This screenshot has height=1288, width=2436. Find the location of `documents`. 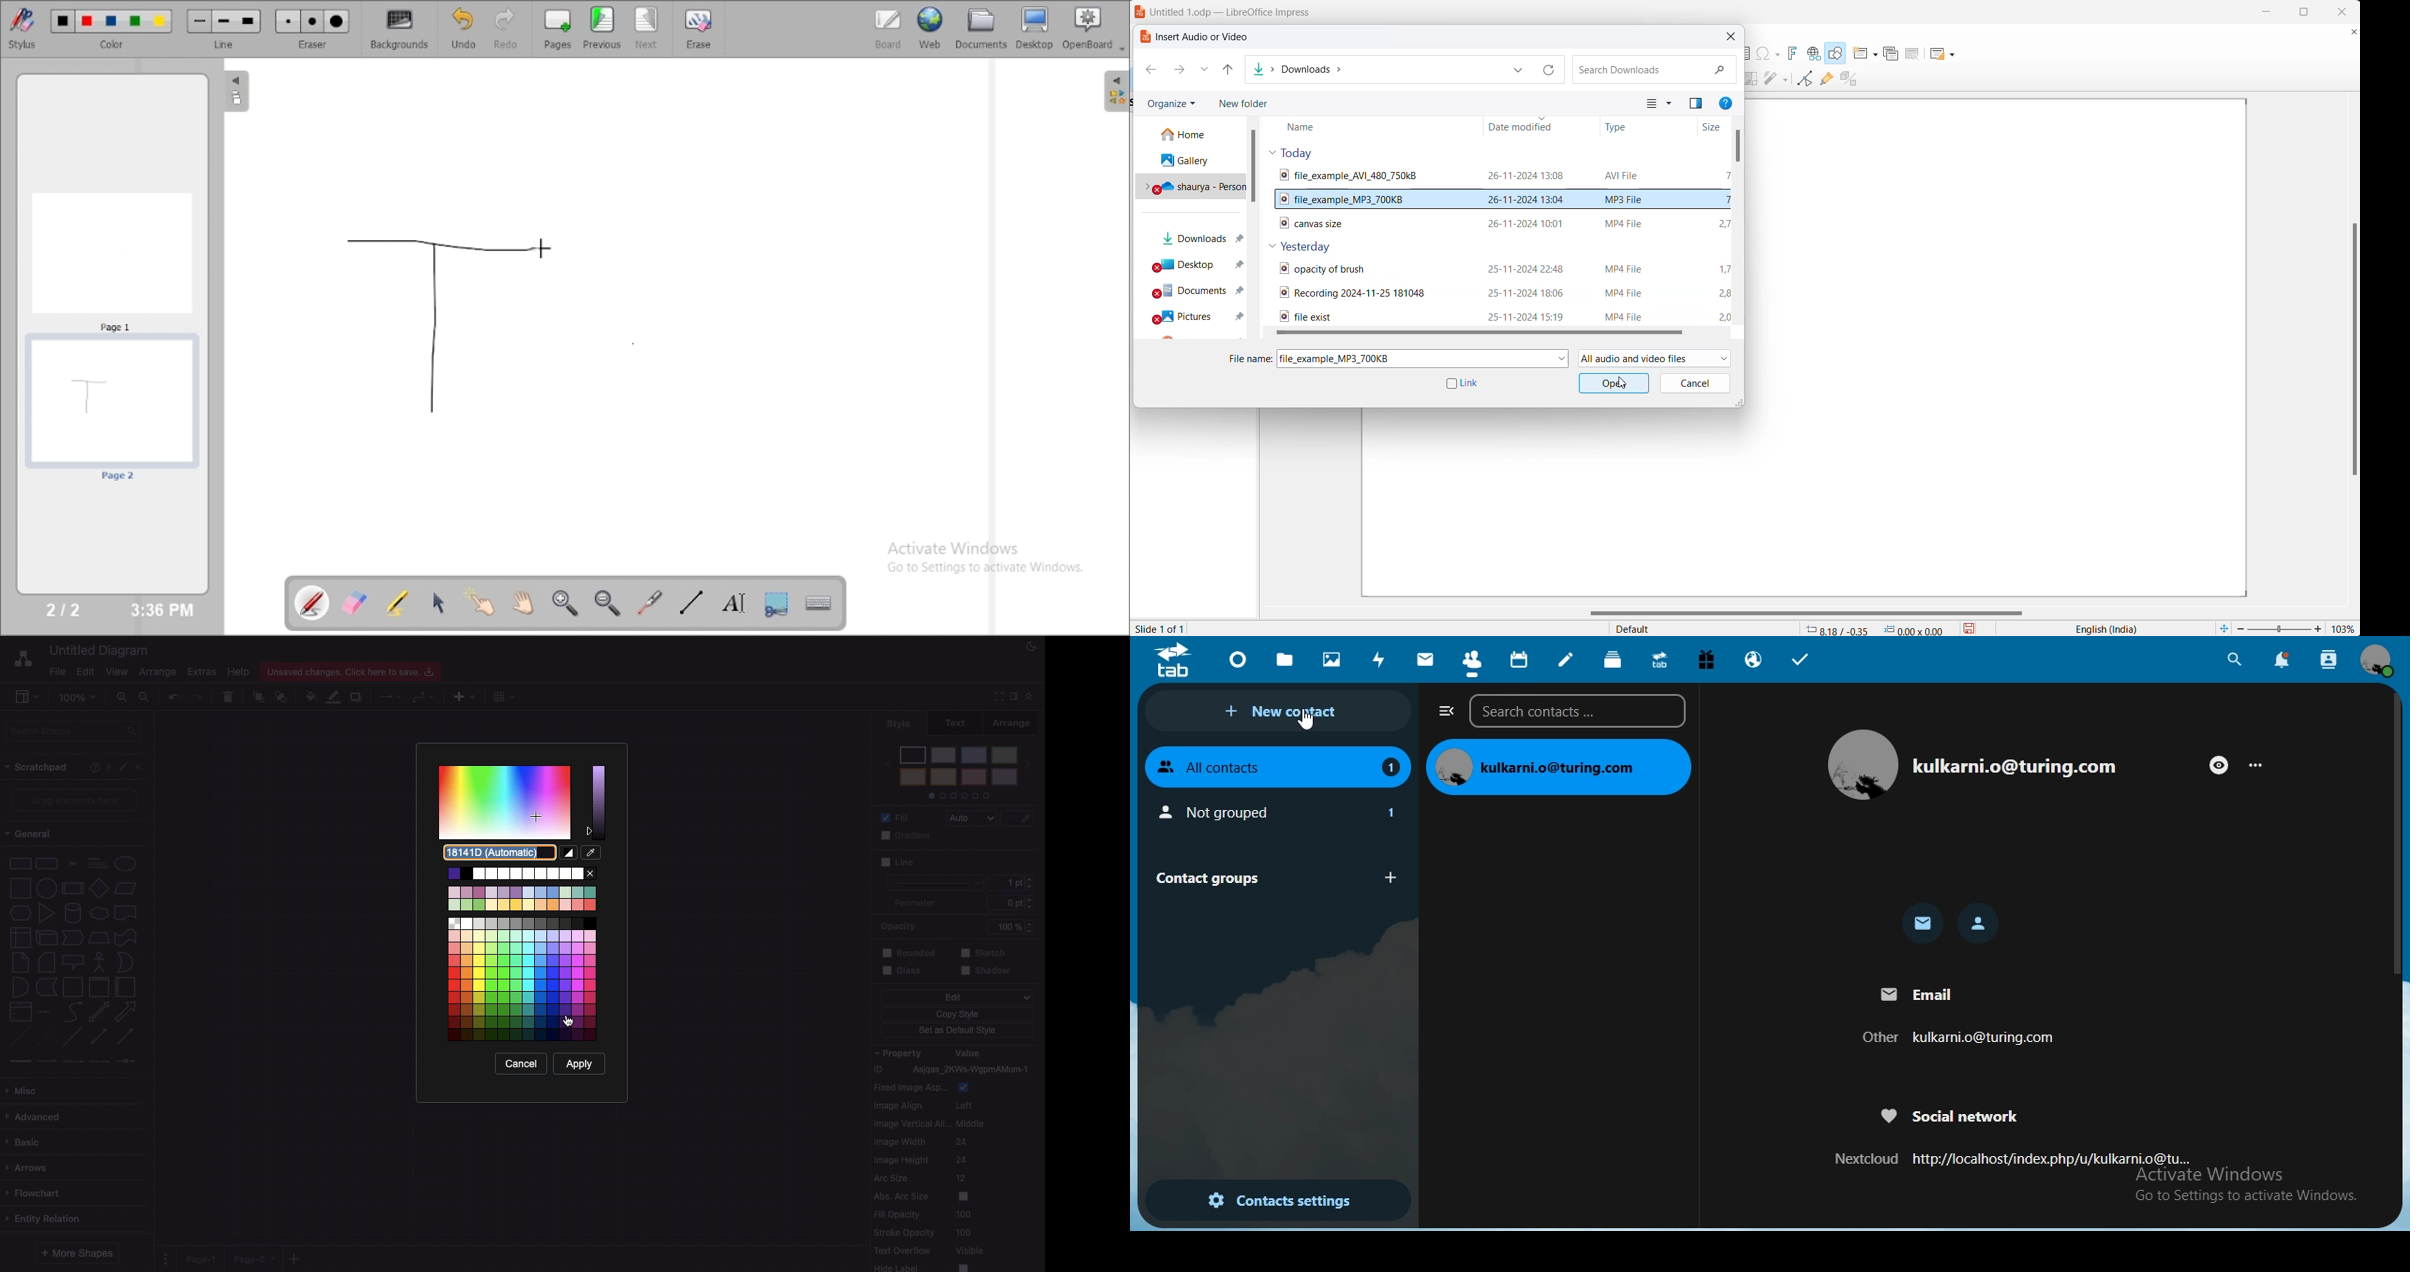

documents is located at coordinates (1199, 291).